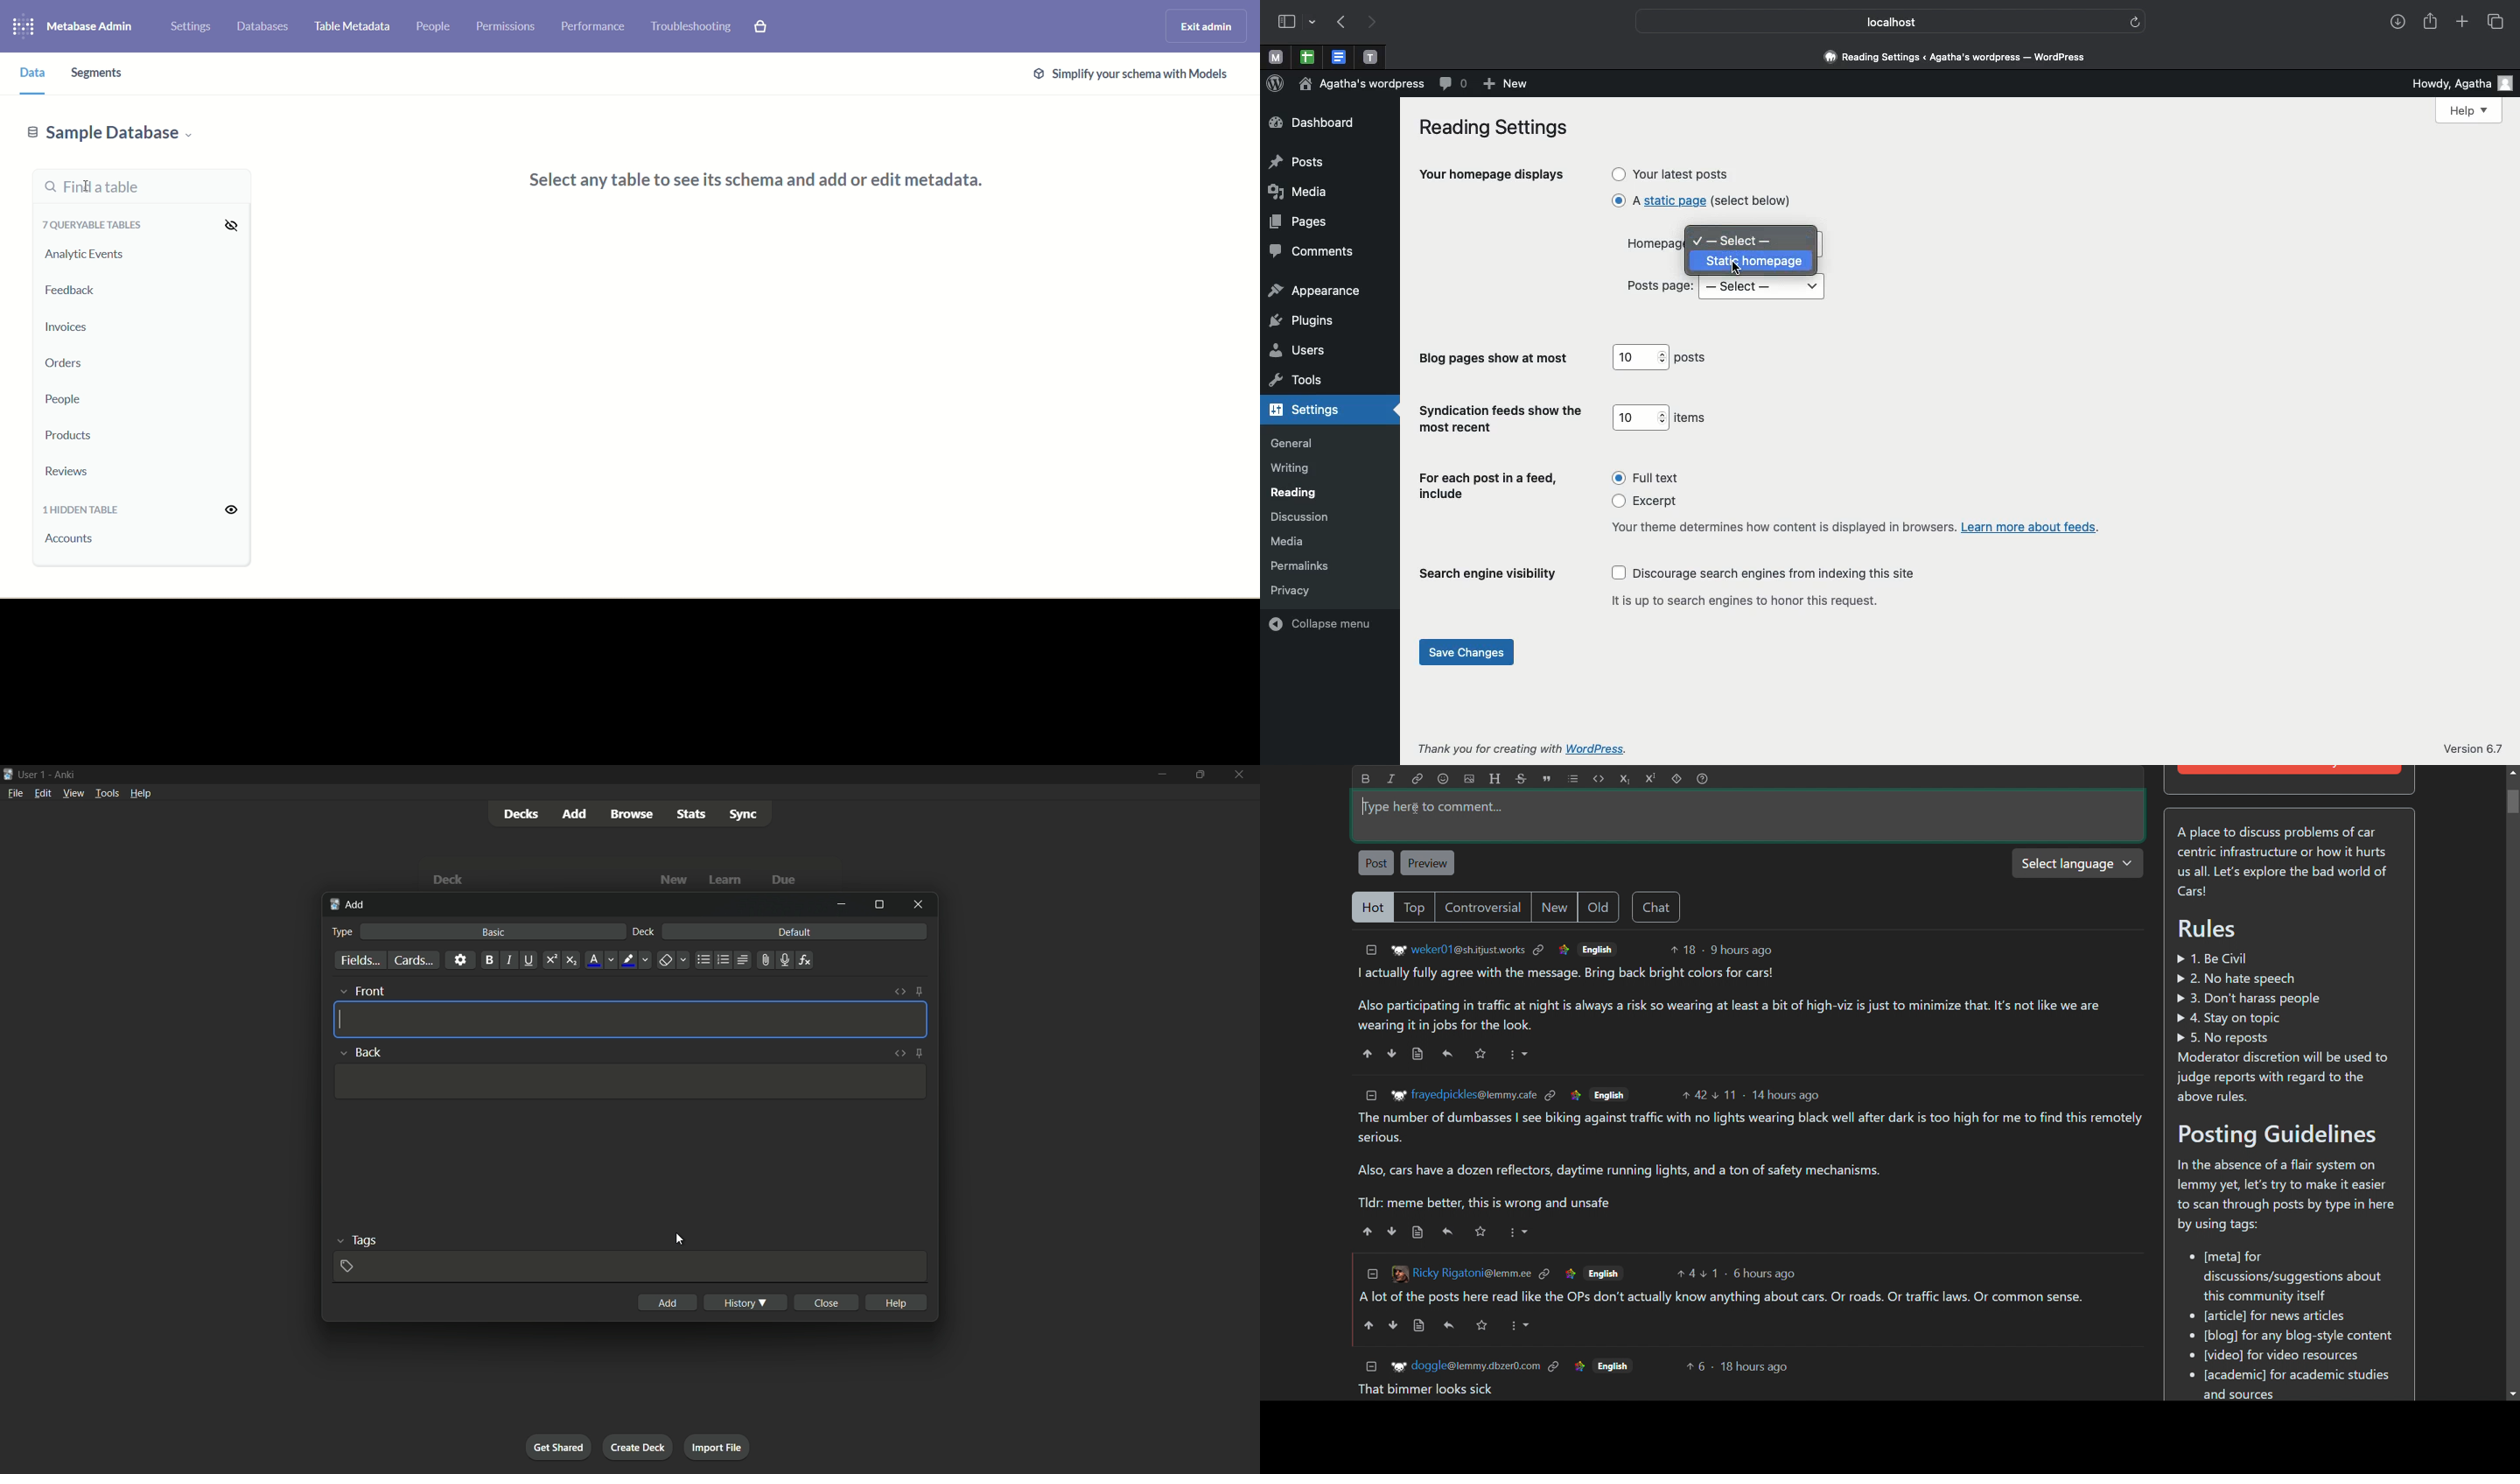  Describe the element at coordinates (920, 992) in the screenshot. I see `toggle sticky` at that location.